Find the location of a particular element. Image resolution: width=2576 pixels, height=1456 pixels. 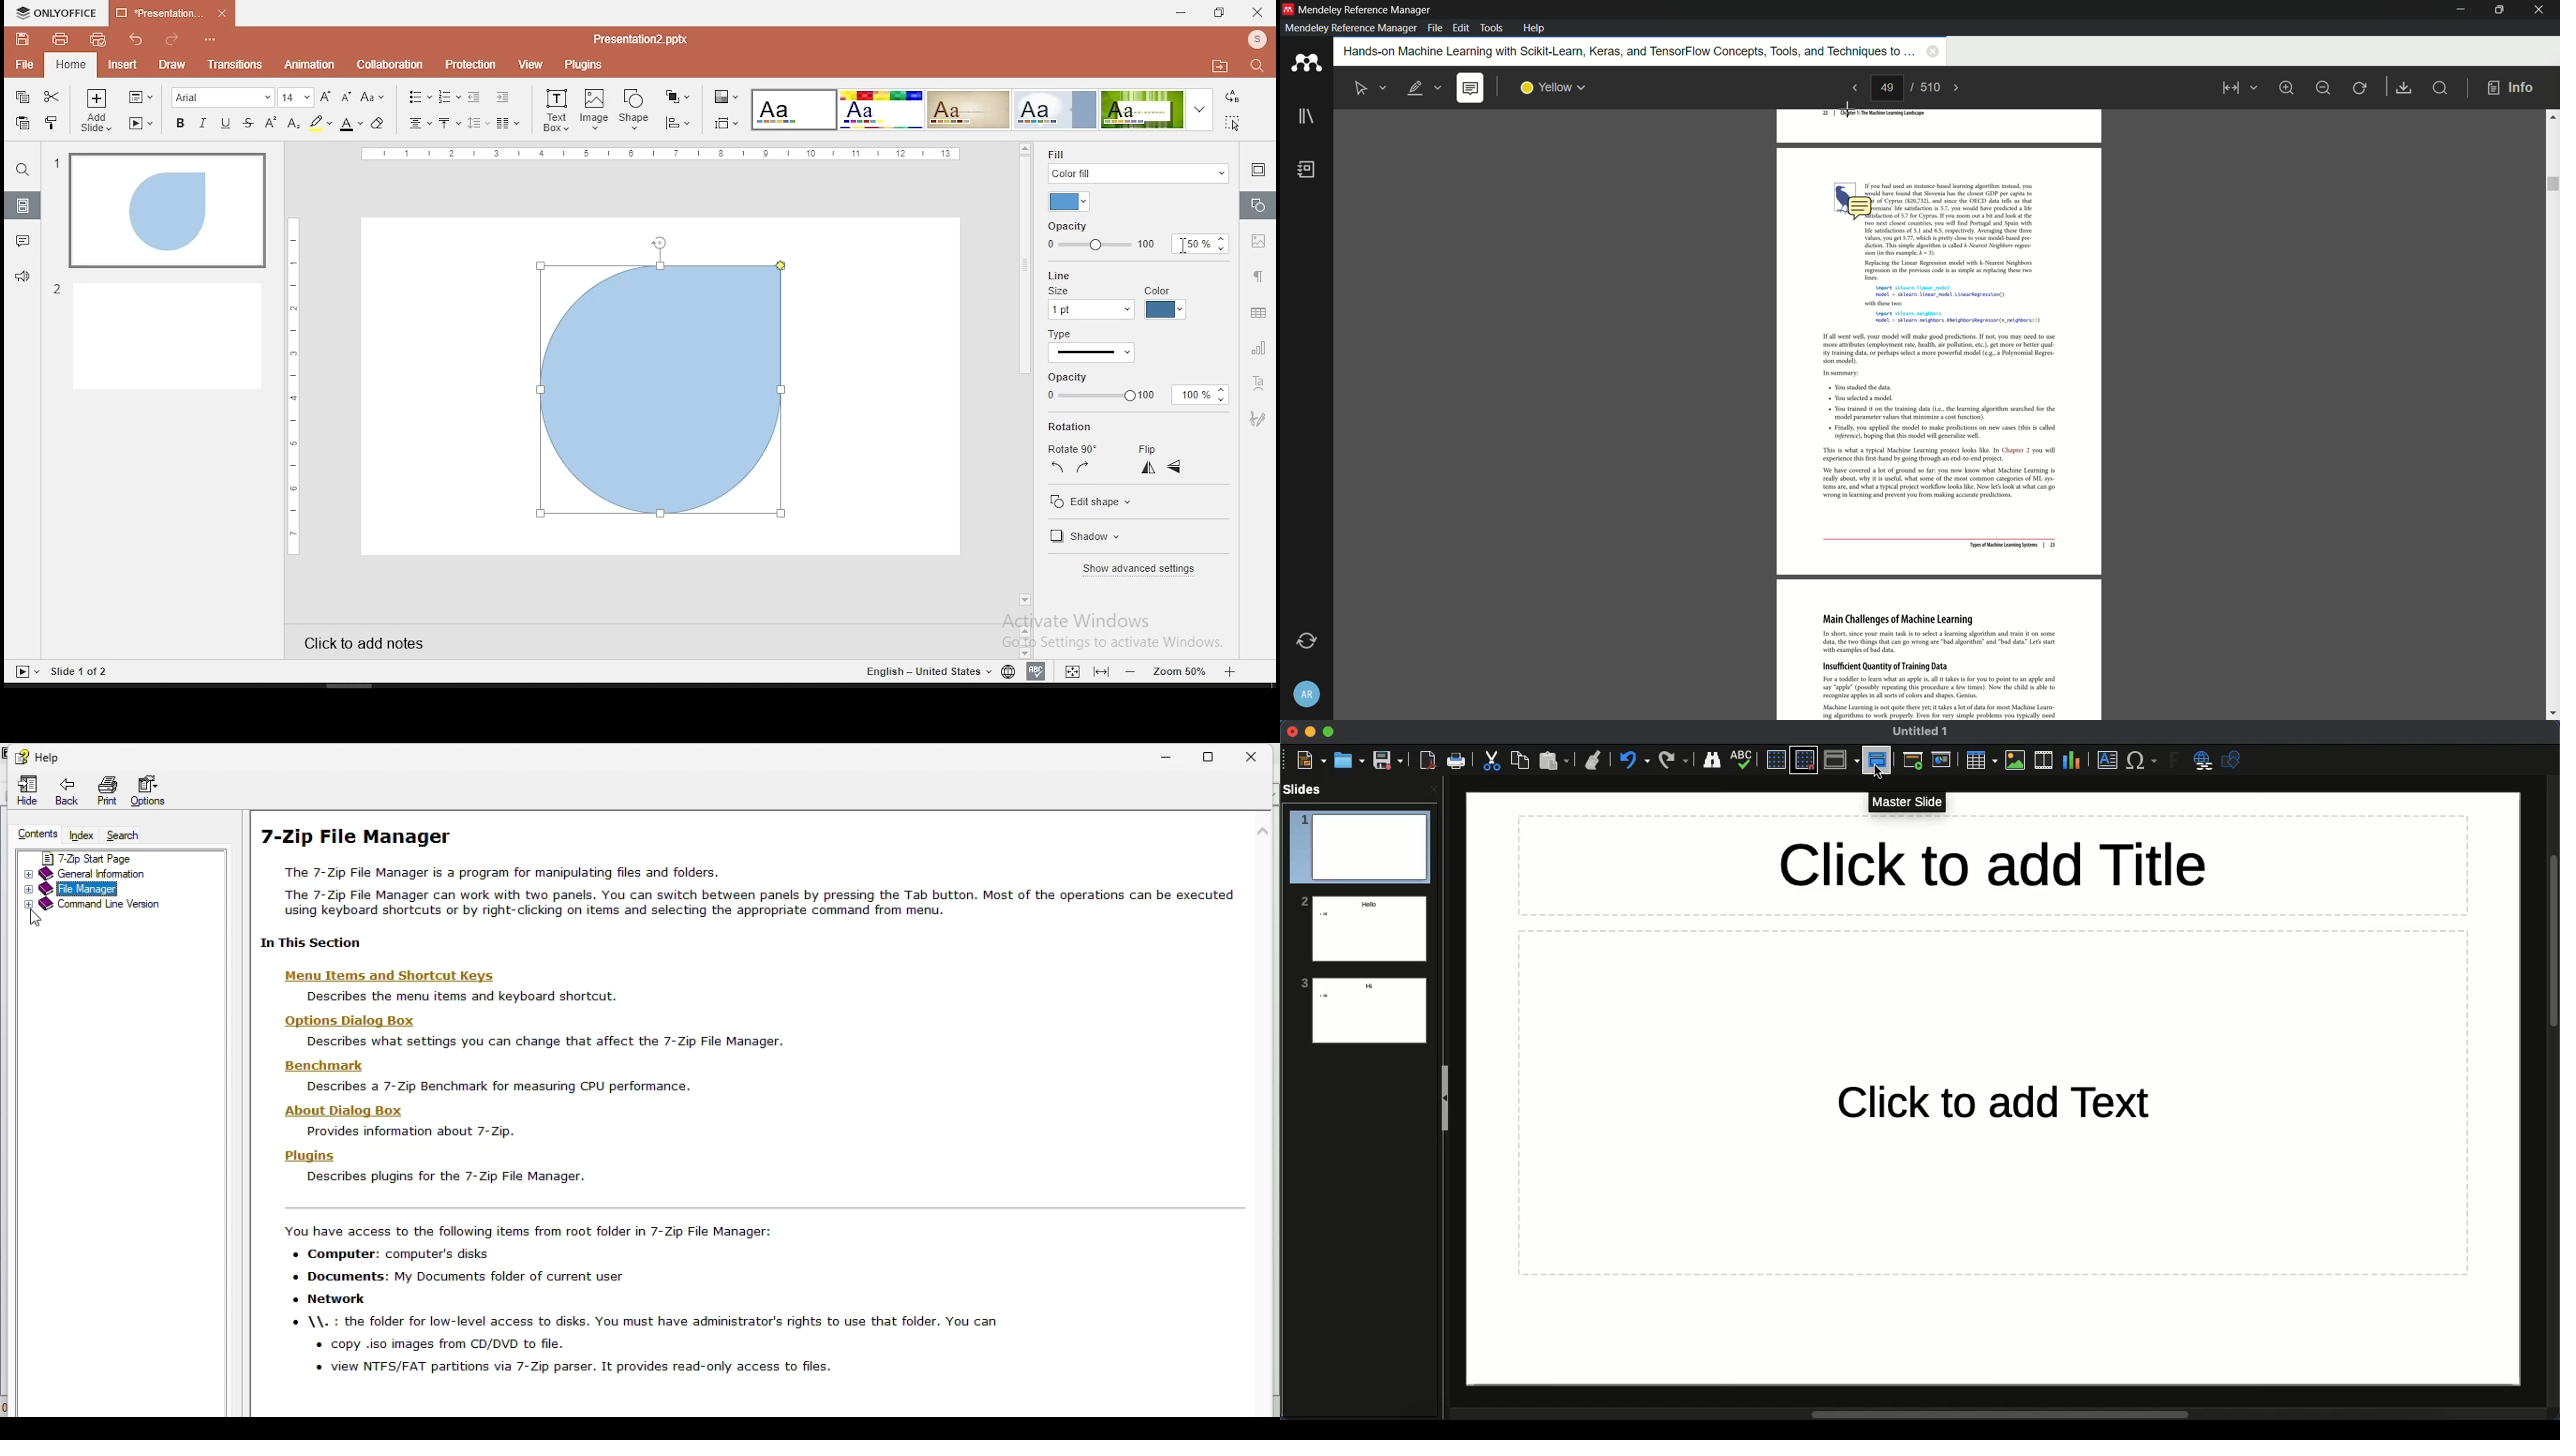

open file location is located at coordinates (1216, 66).